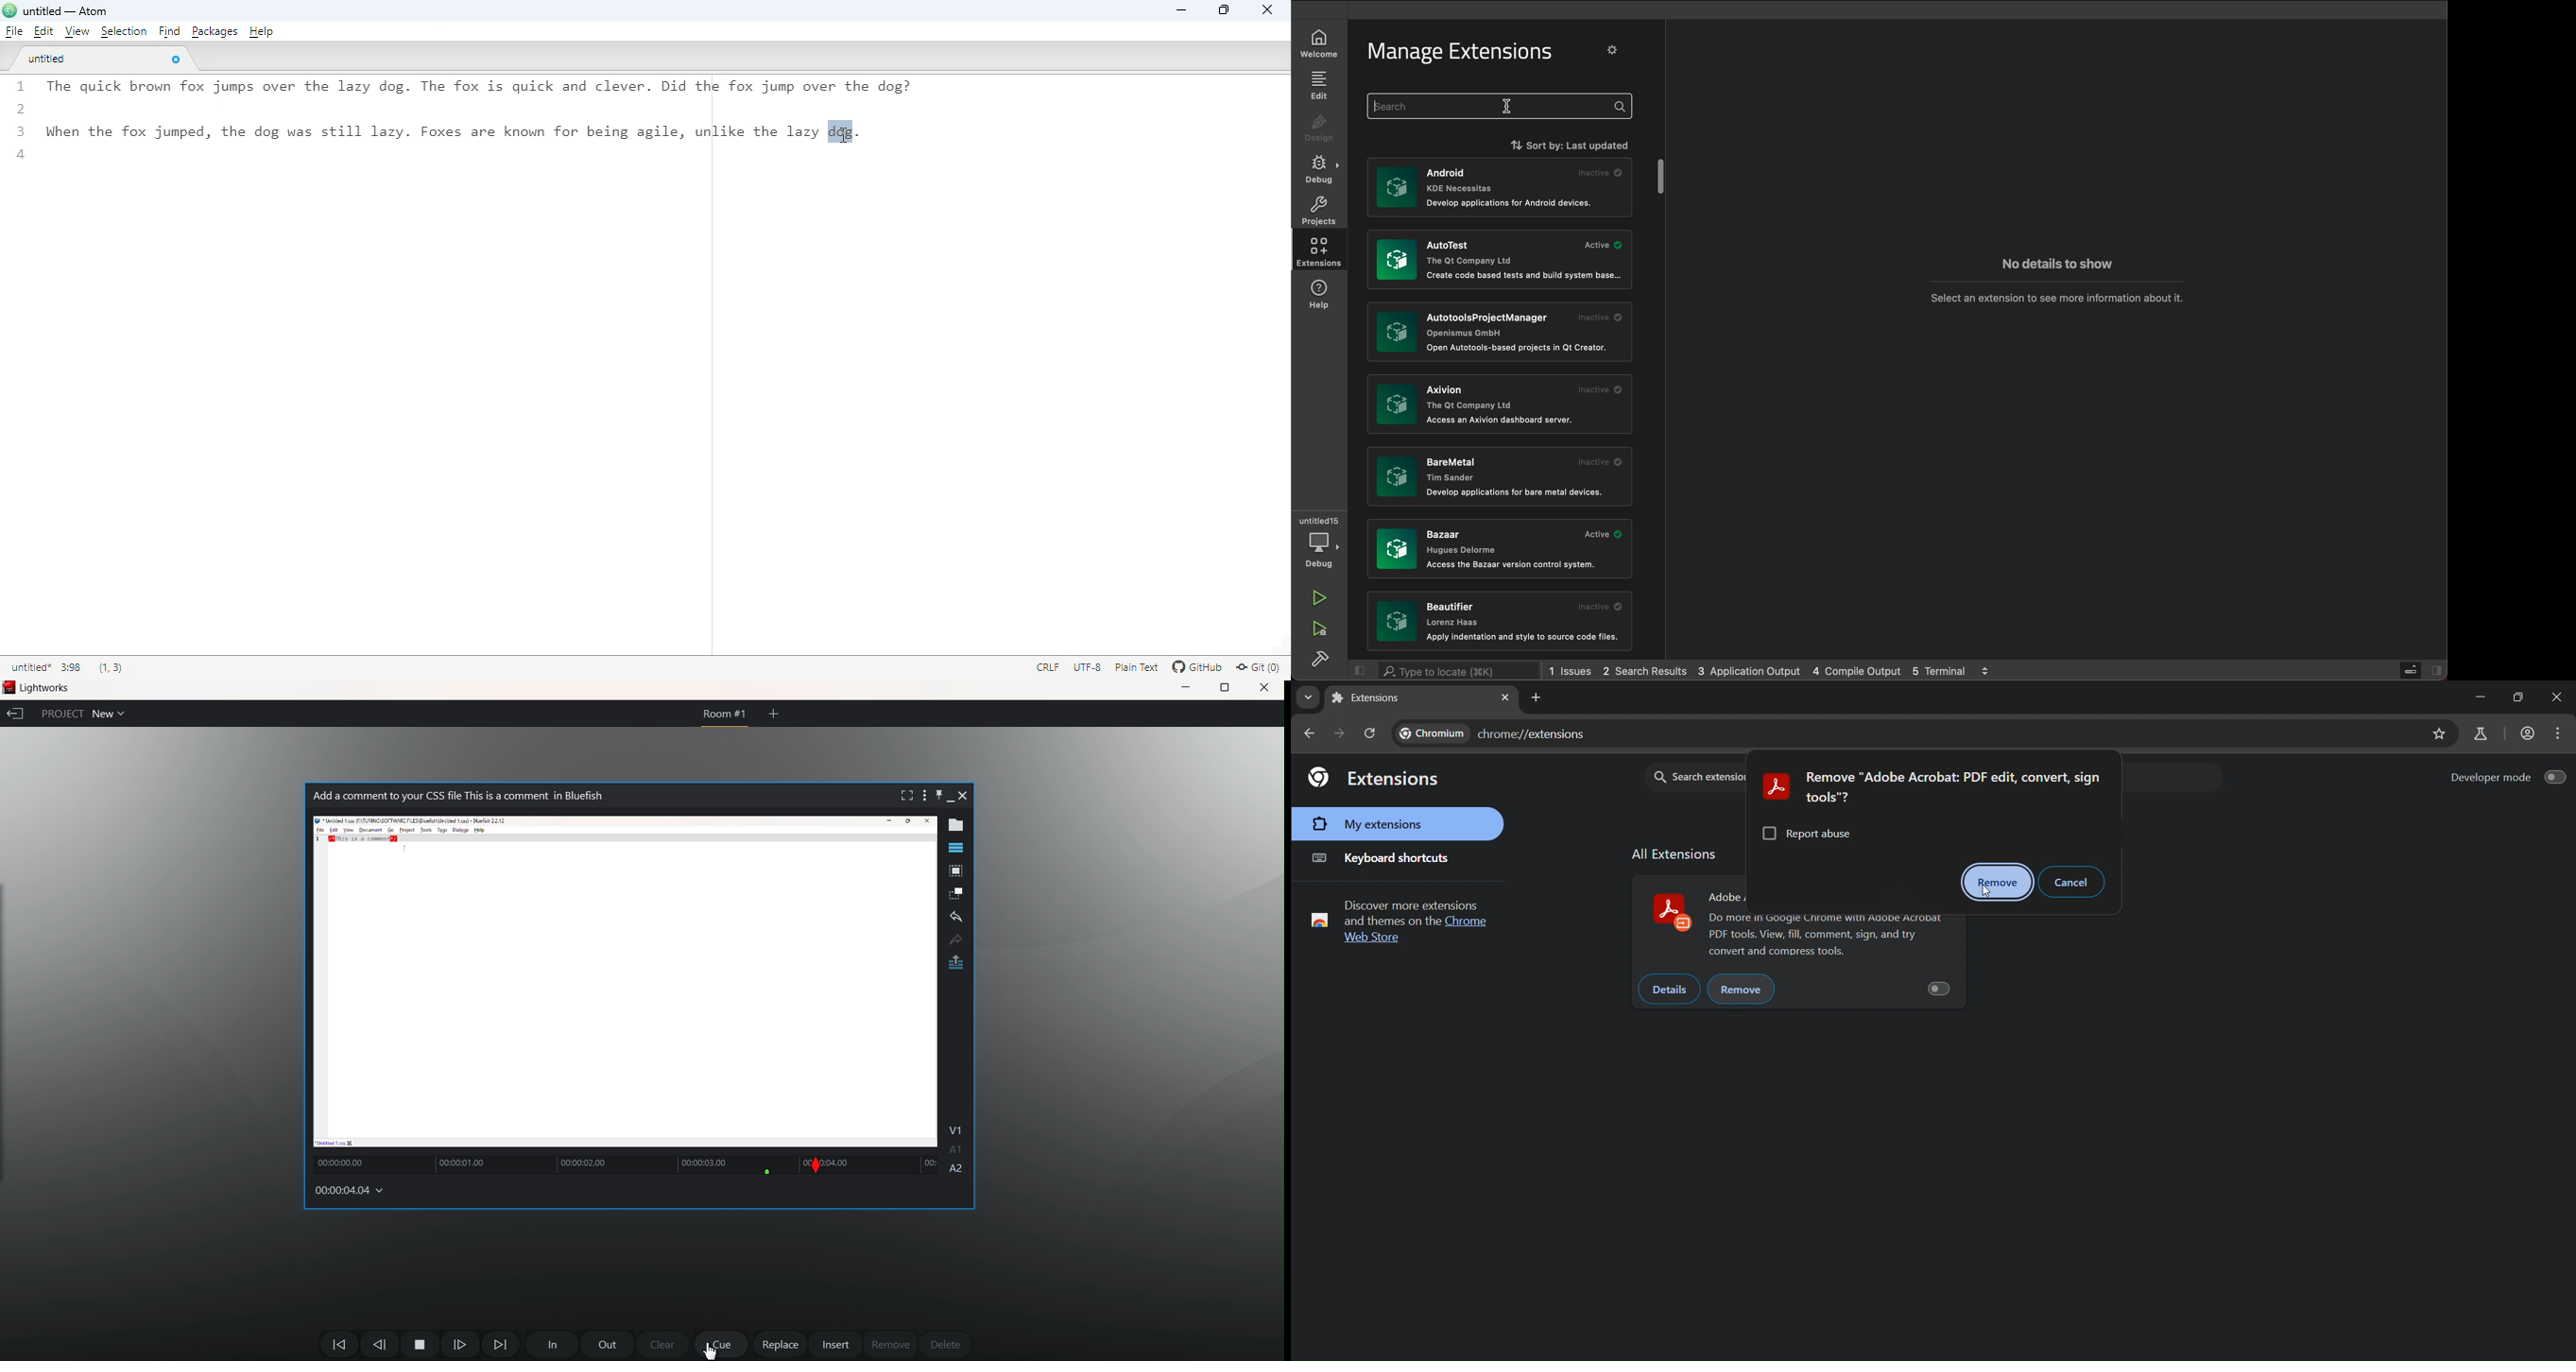 Image resolution: width=2576 pixels, height=1372 pixels. I want to click on show setting menu, so click(923, 795).